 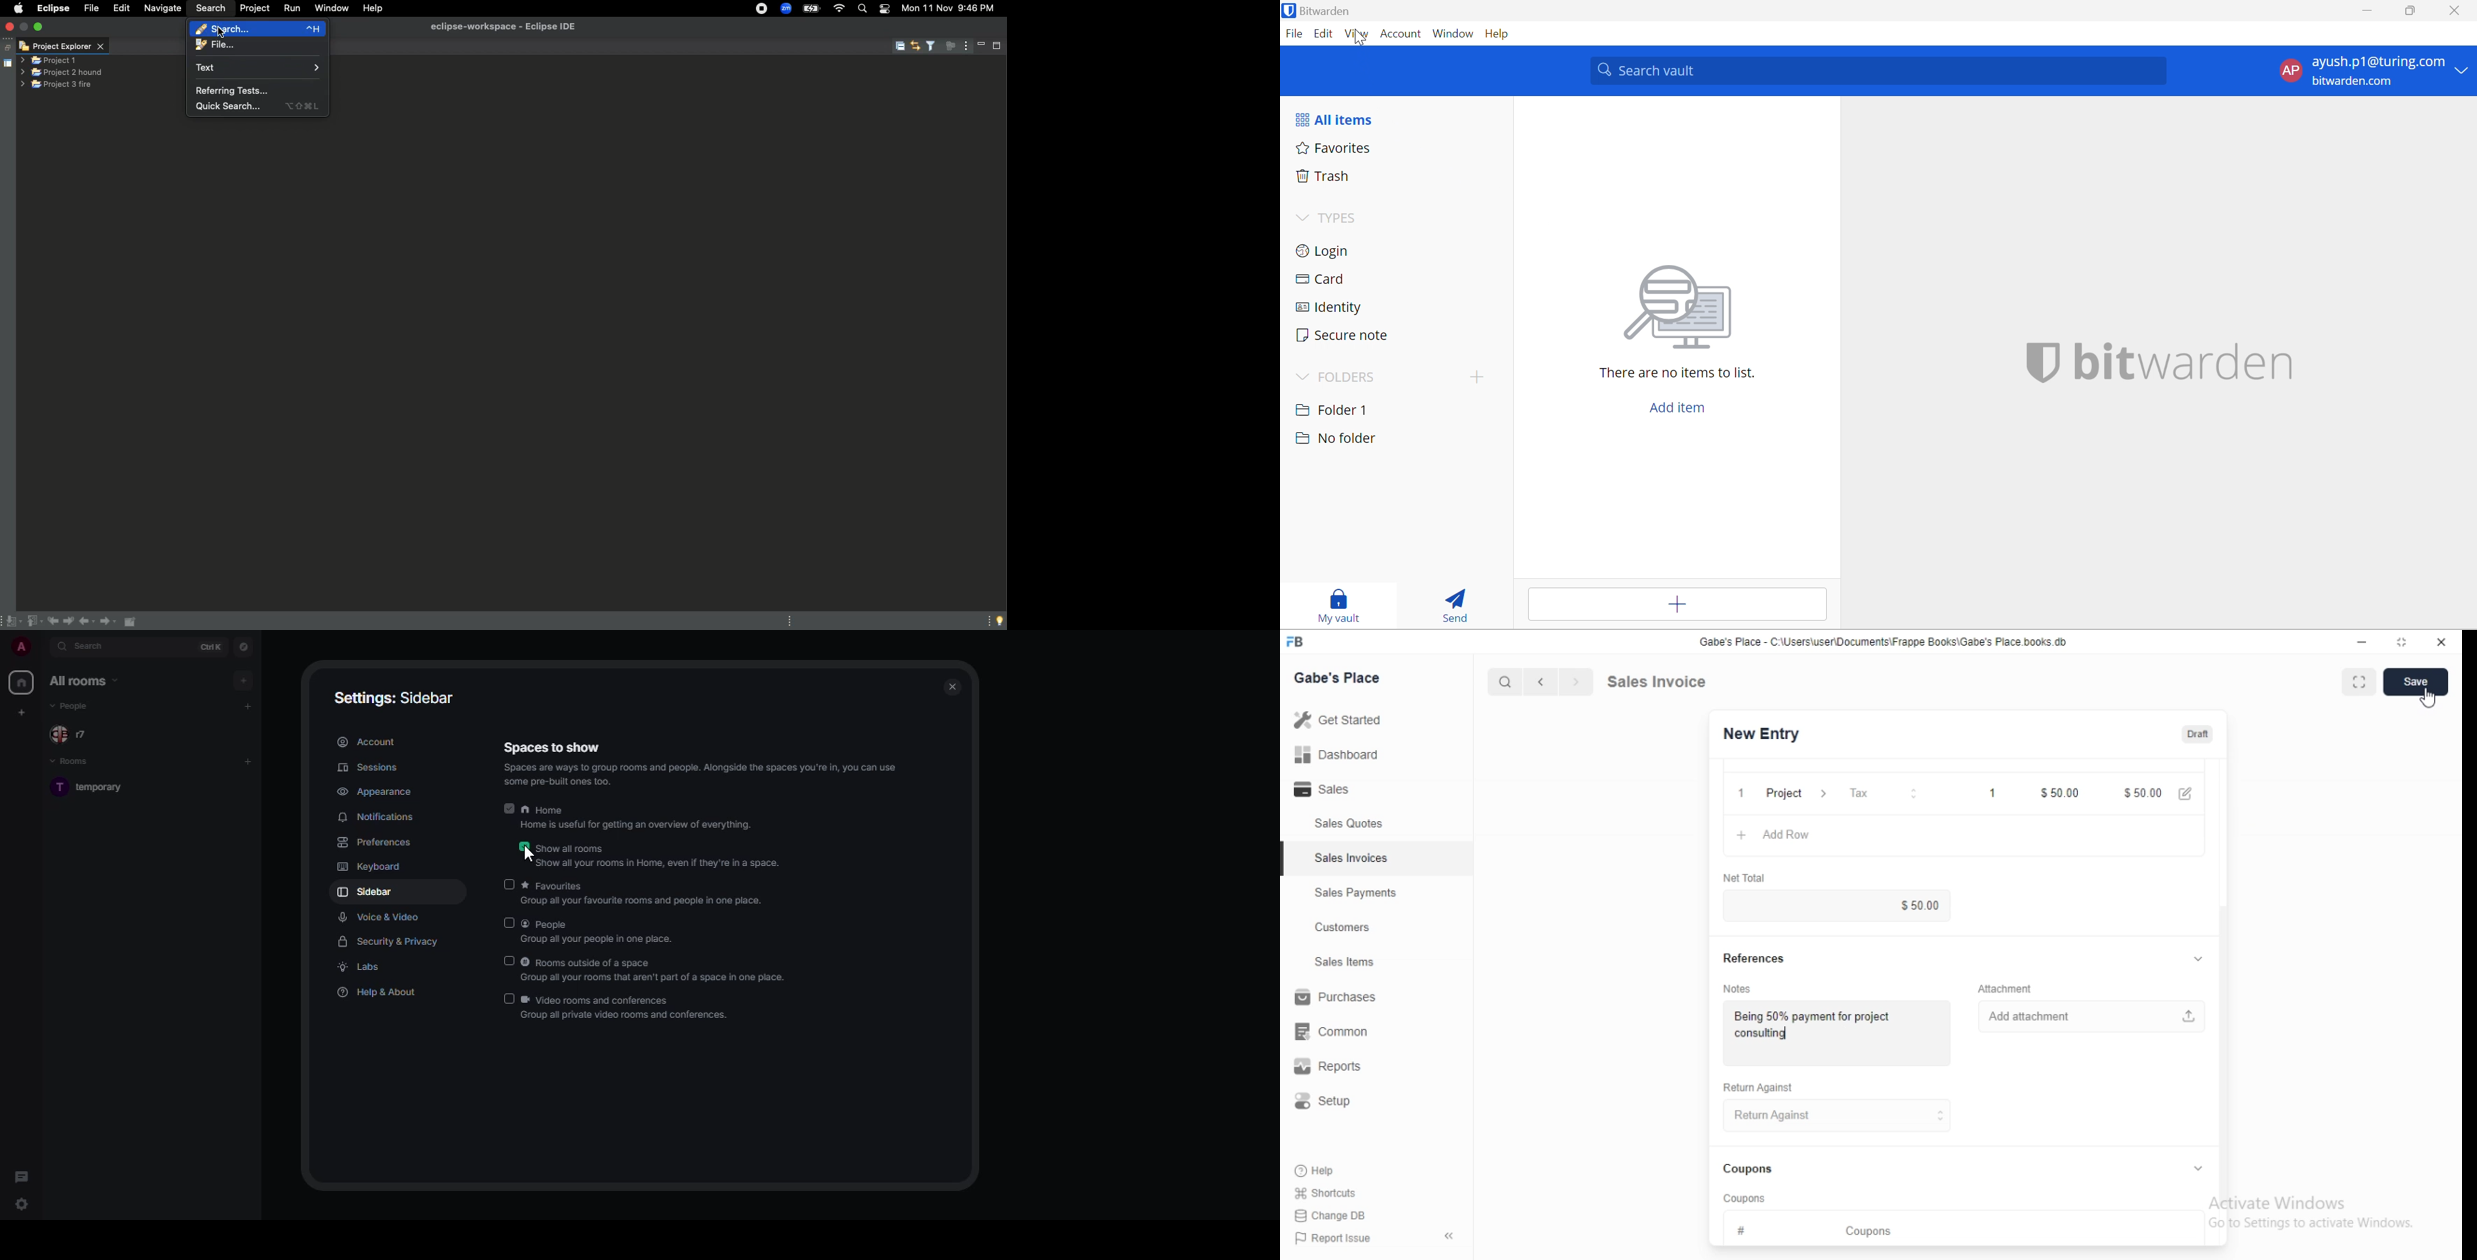 What do you see at coordinates (1907, 906) in the screenshot?
I see `$100.00` at bounding box center [1907, 906].